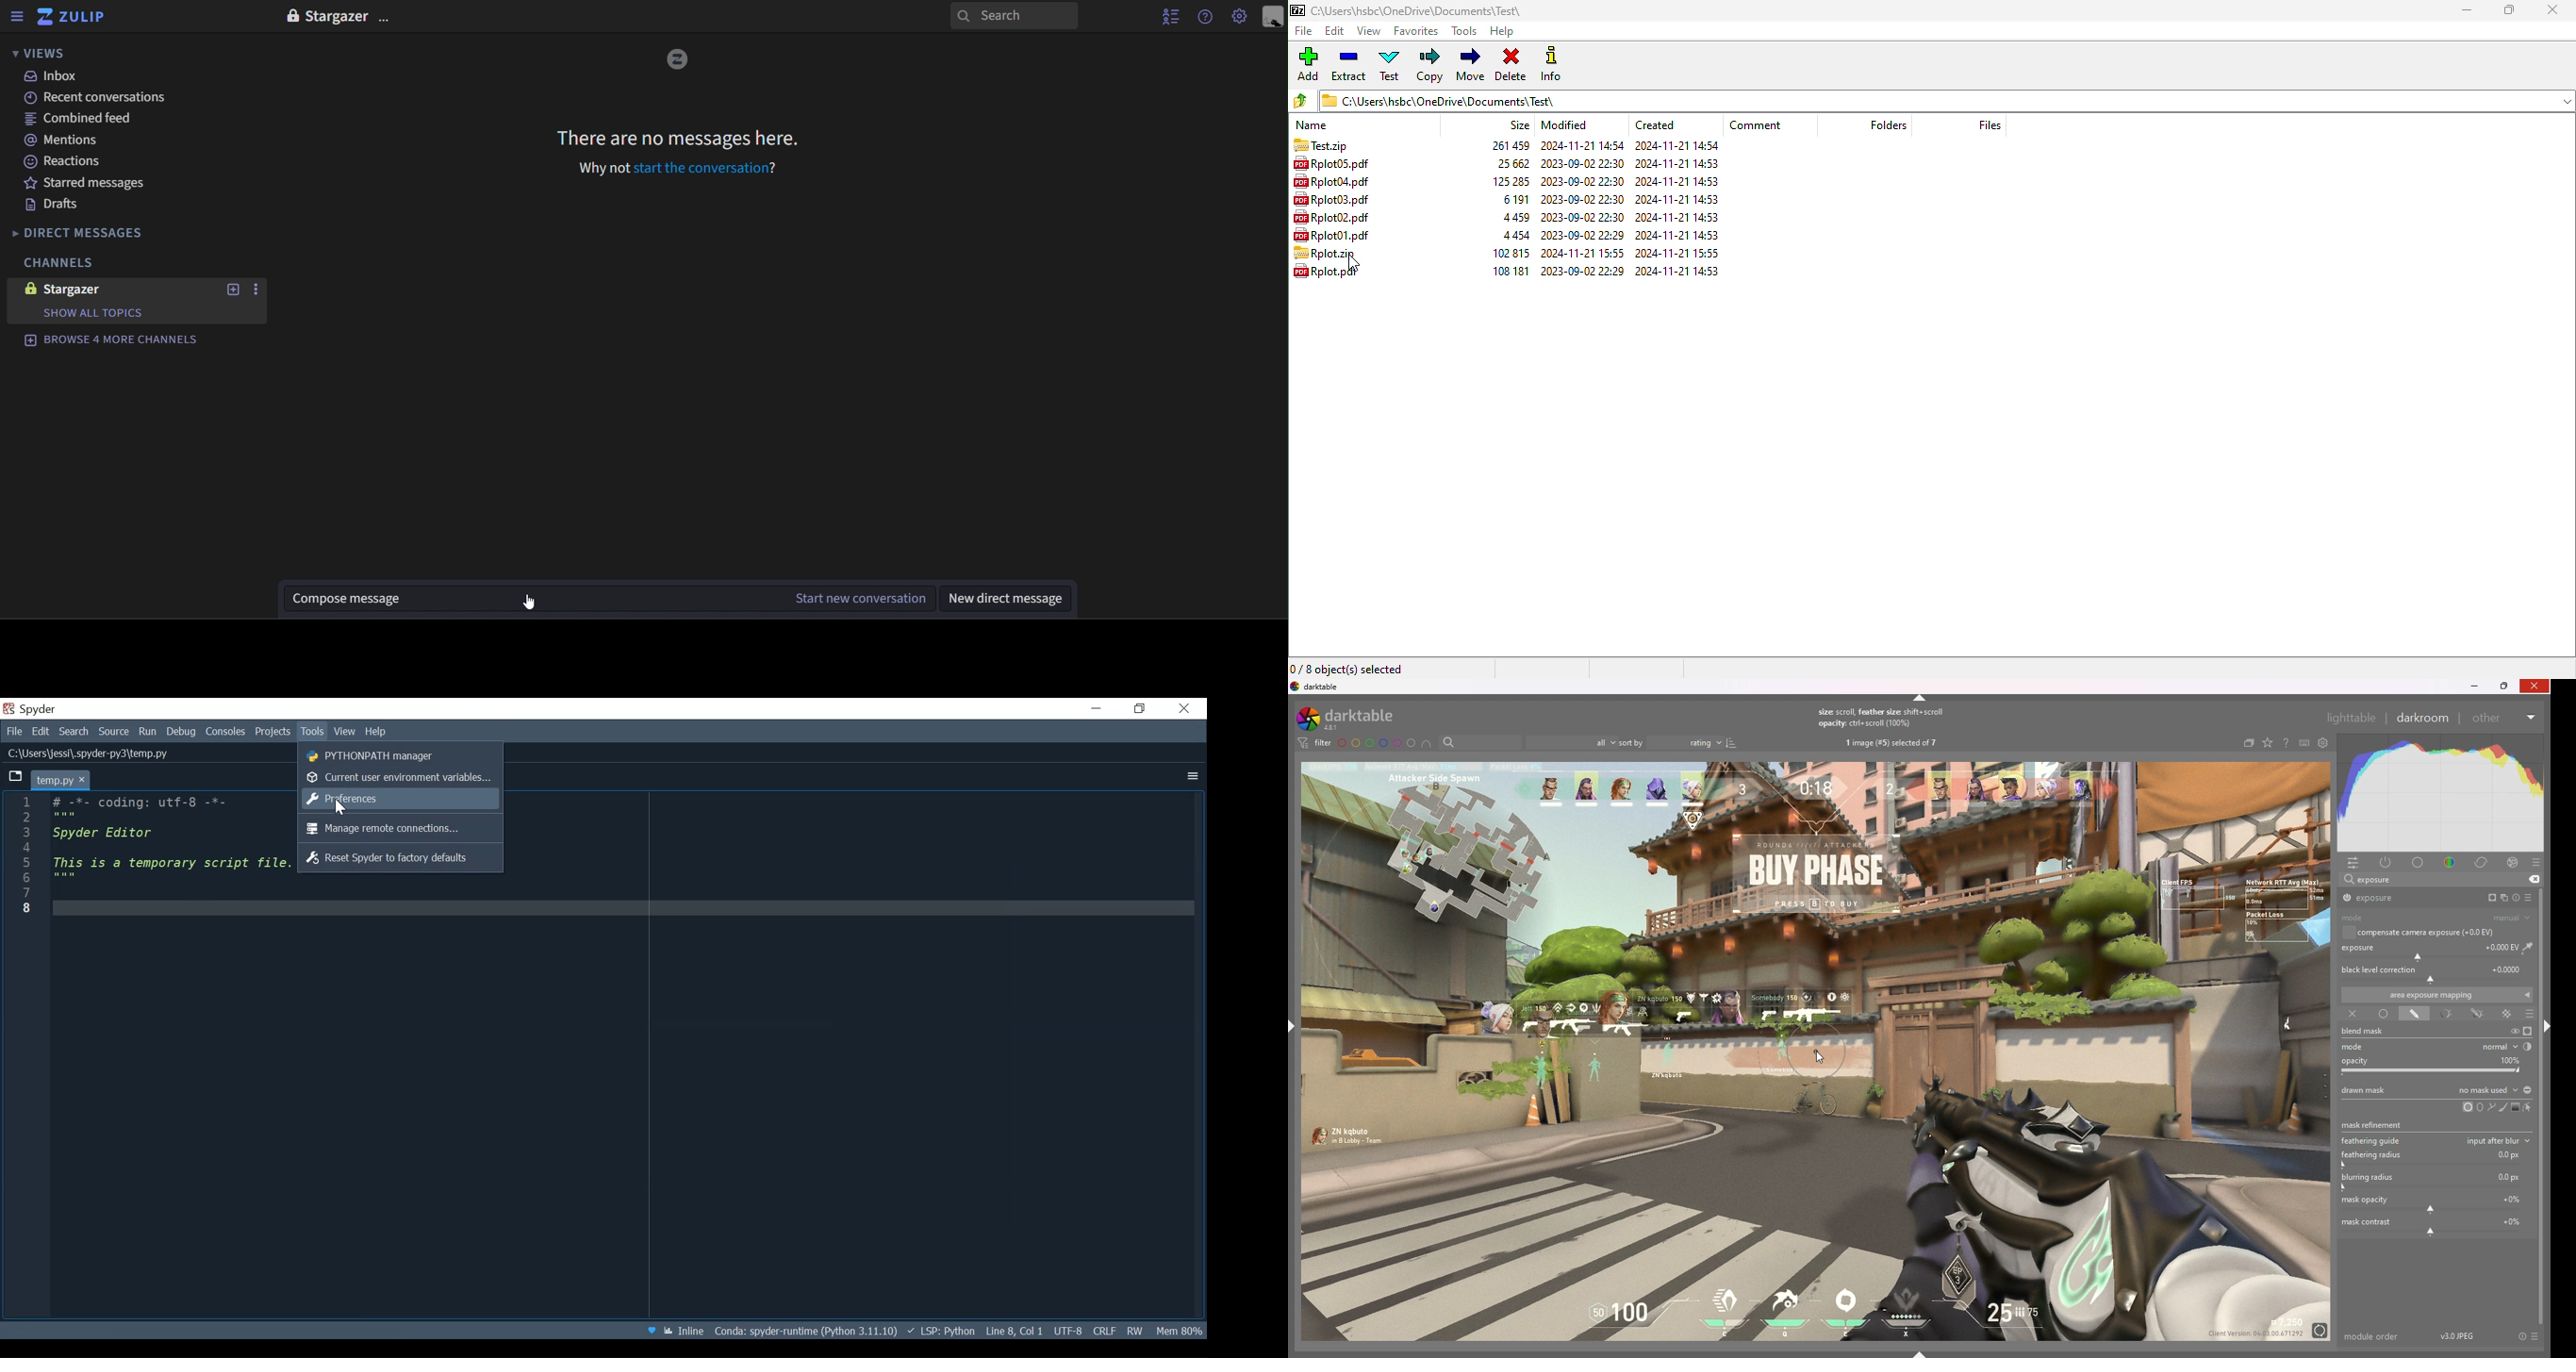 Image resolution: width=2576 pixels, height=1372 pixels. What do you see at coordinates (1308, 62) in the screenshot?
I see `add` at bounding box center [1308, 62].